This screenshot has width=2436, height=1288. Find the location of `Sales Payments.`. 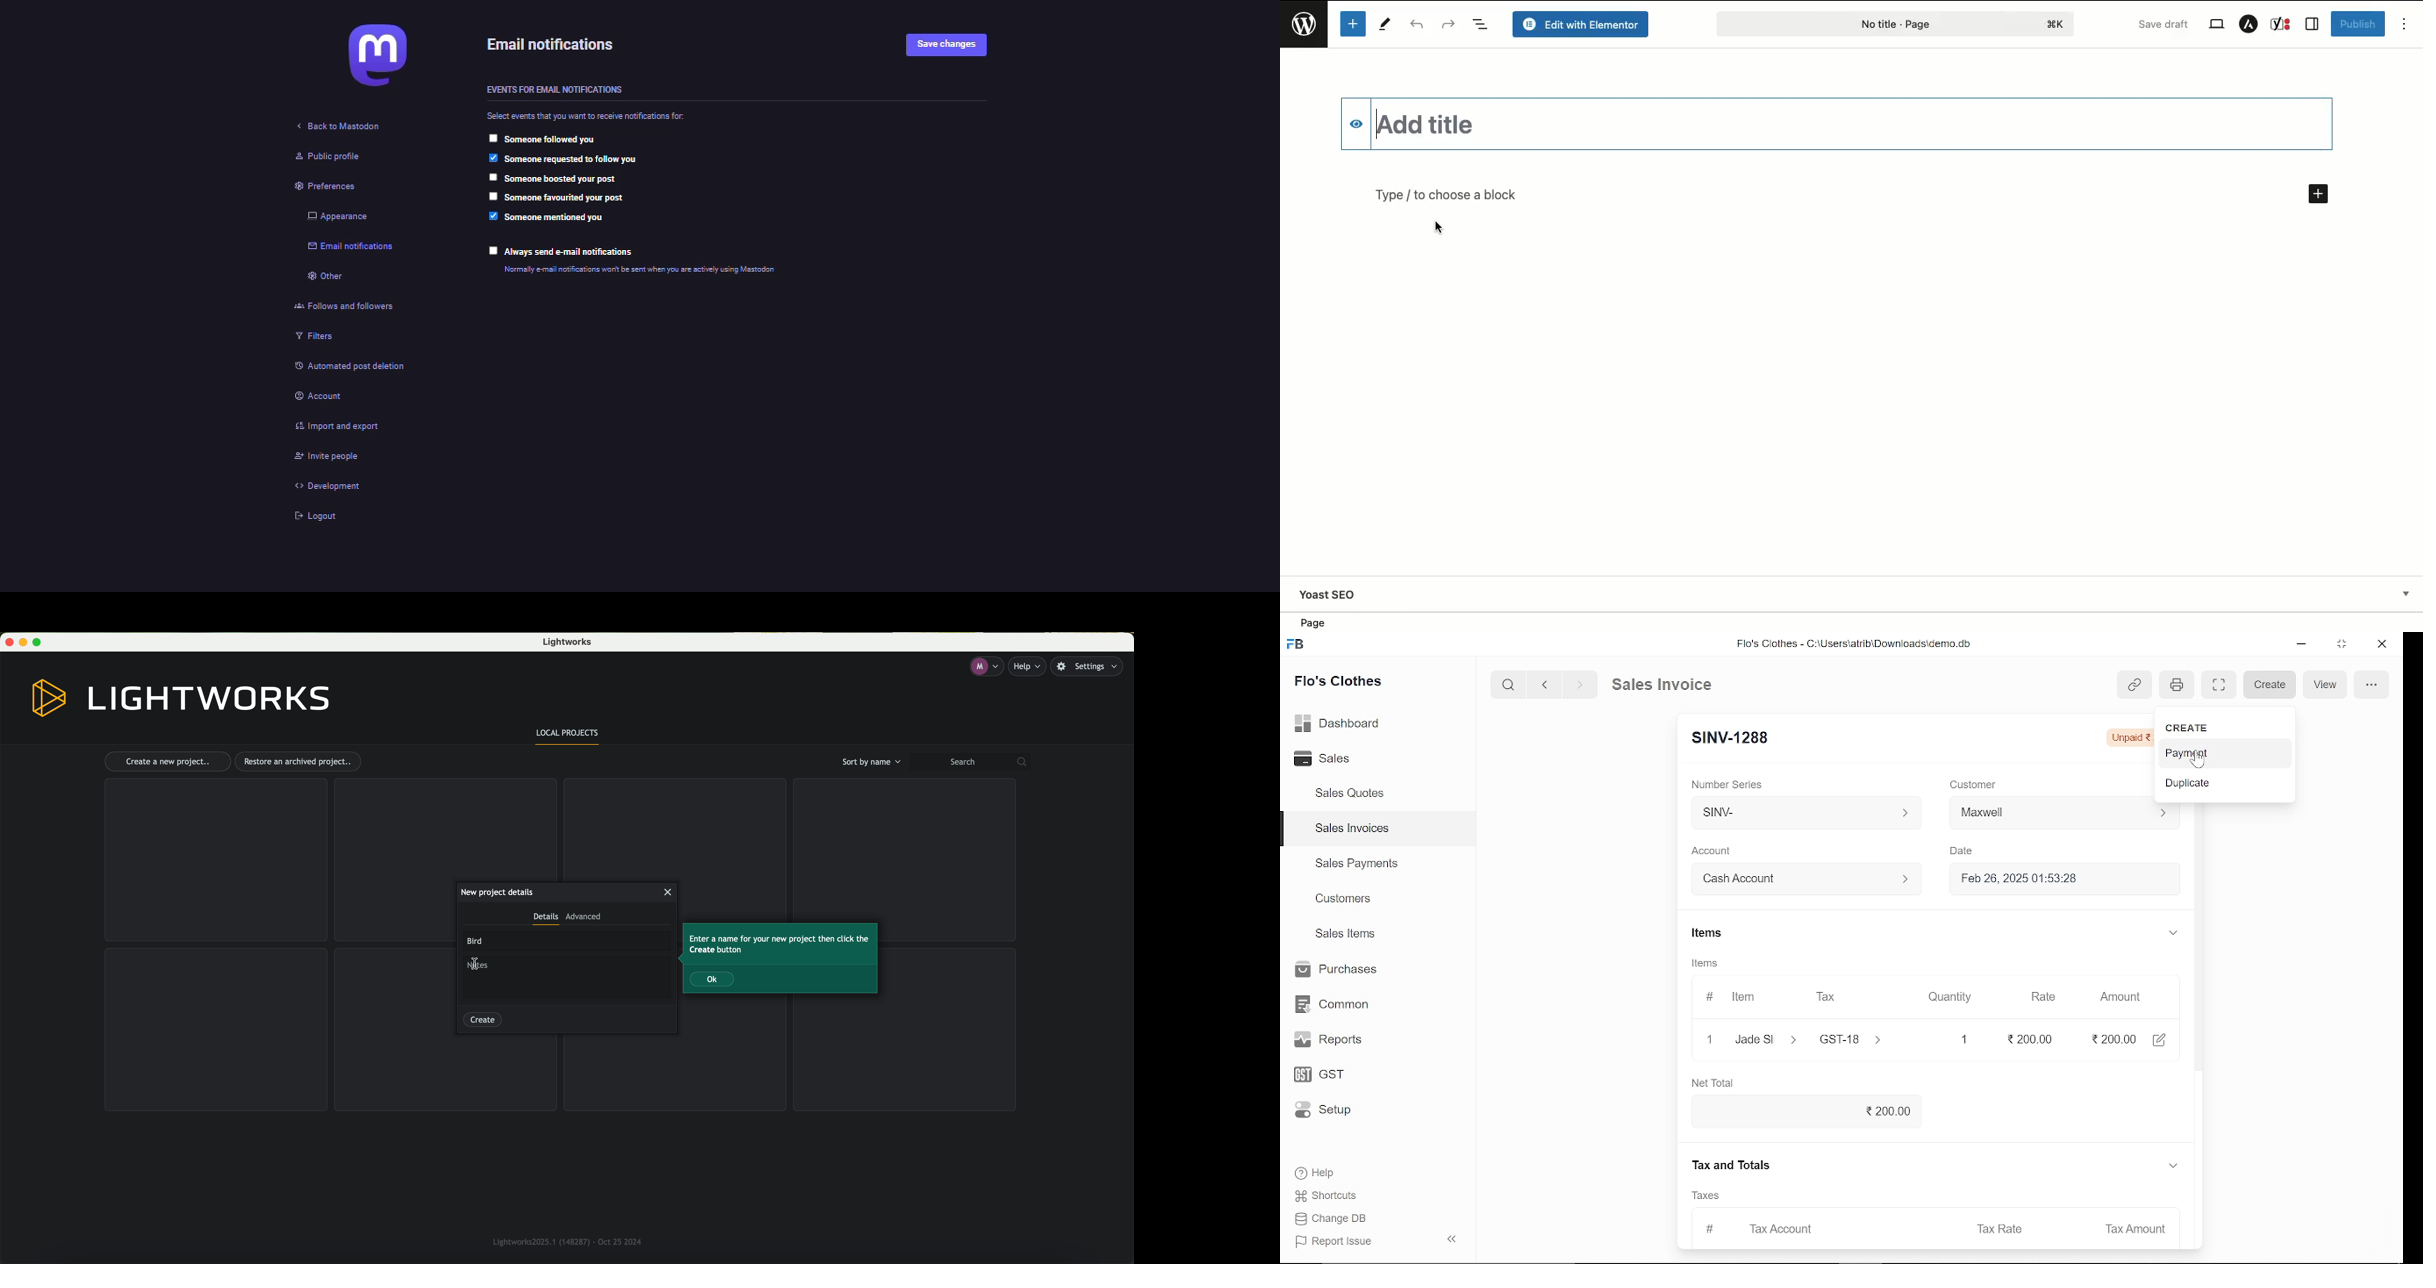

Sales Payments. is located at coordinates (1355, 864).